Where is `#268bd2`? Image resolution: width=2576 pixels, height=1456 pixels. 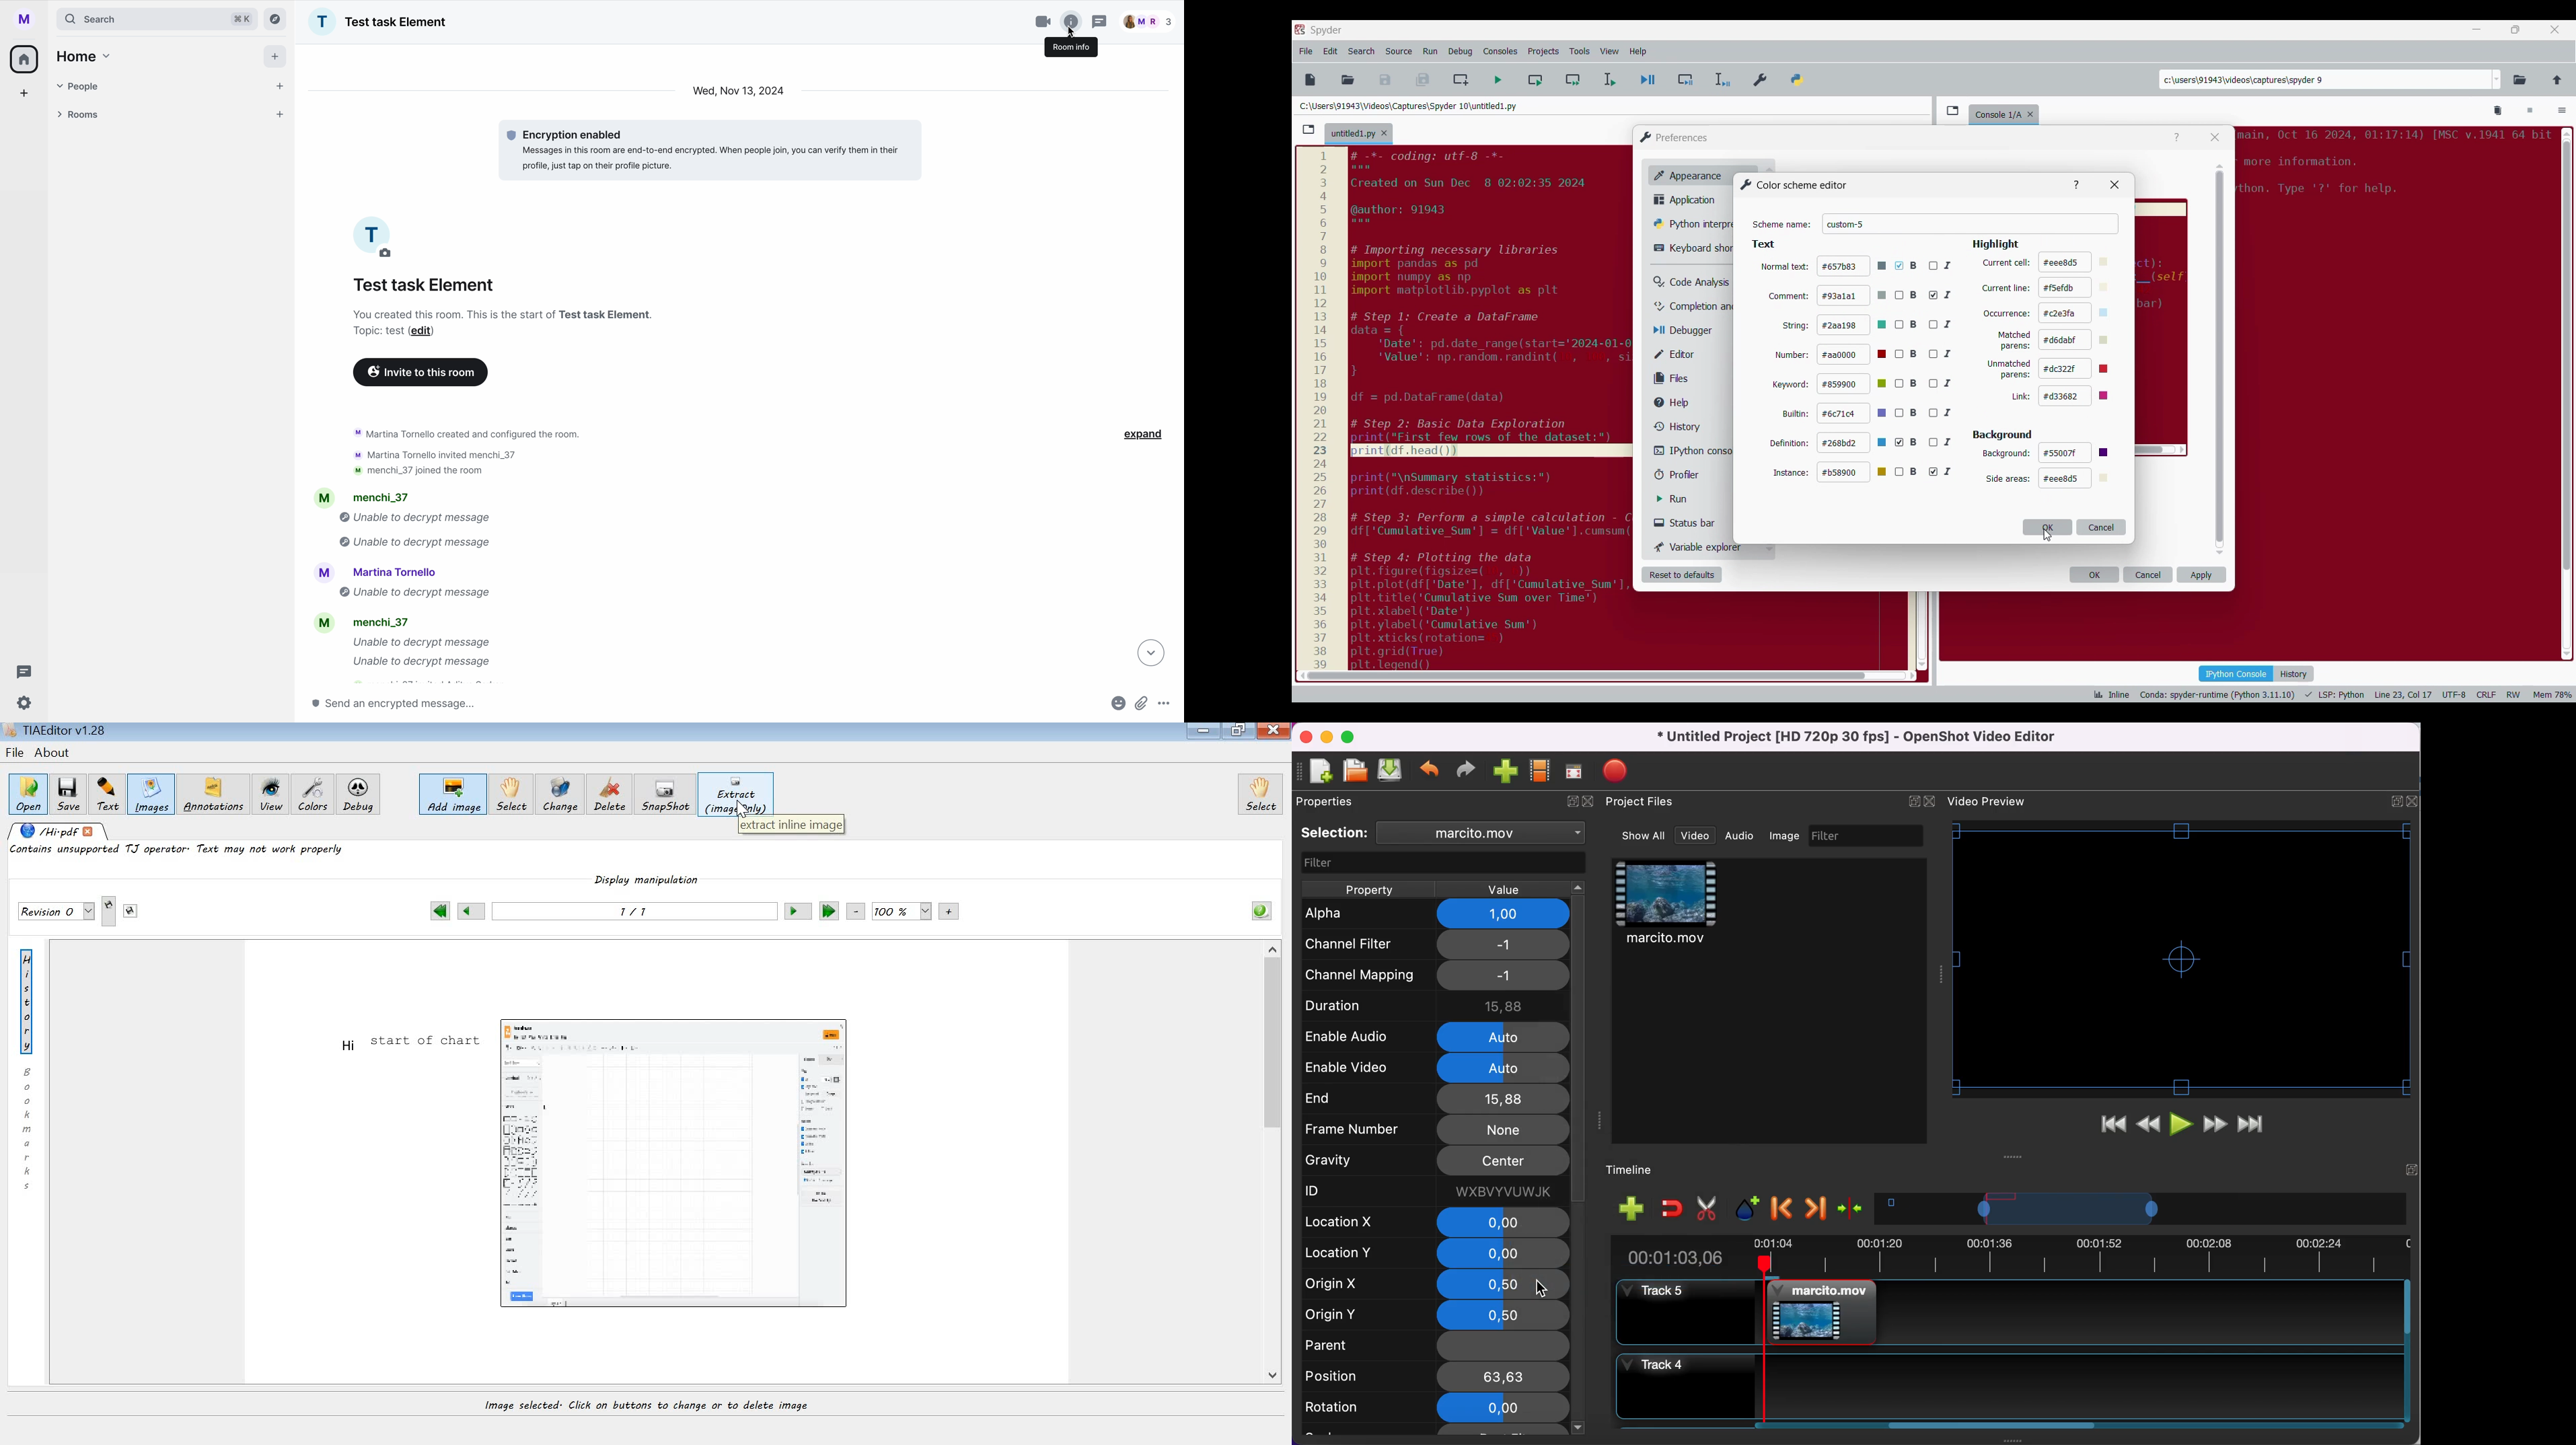
#268bd2 is located at coordinates (1853, 444).